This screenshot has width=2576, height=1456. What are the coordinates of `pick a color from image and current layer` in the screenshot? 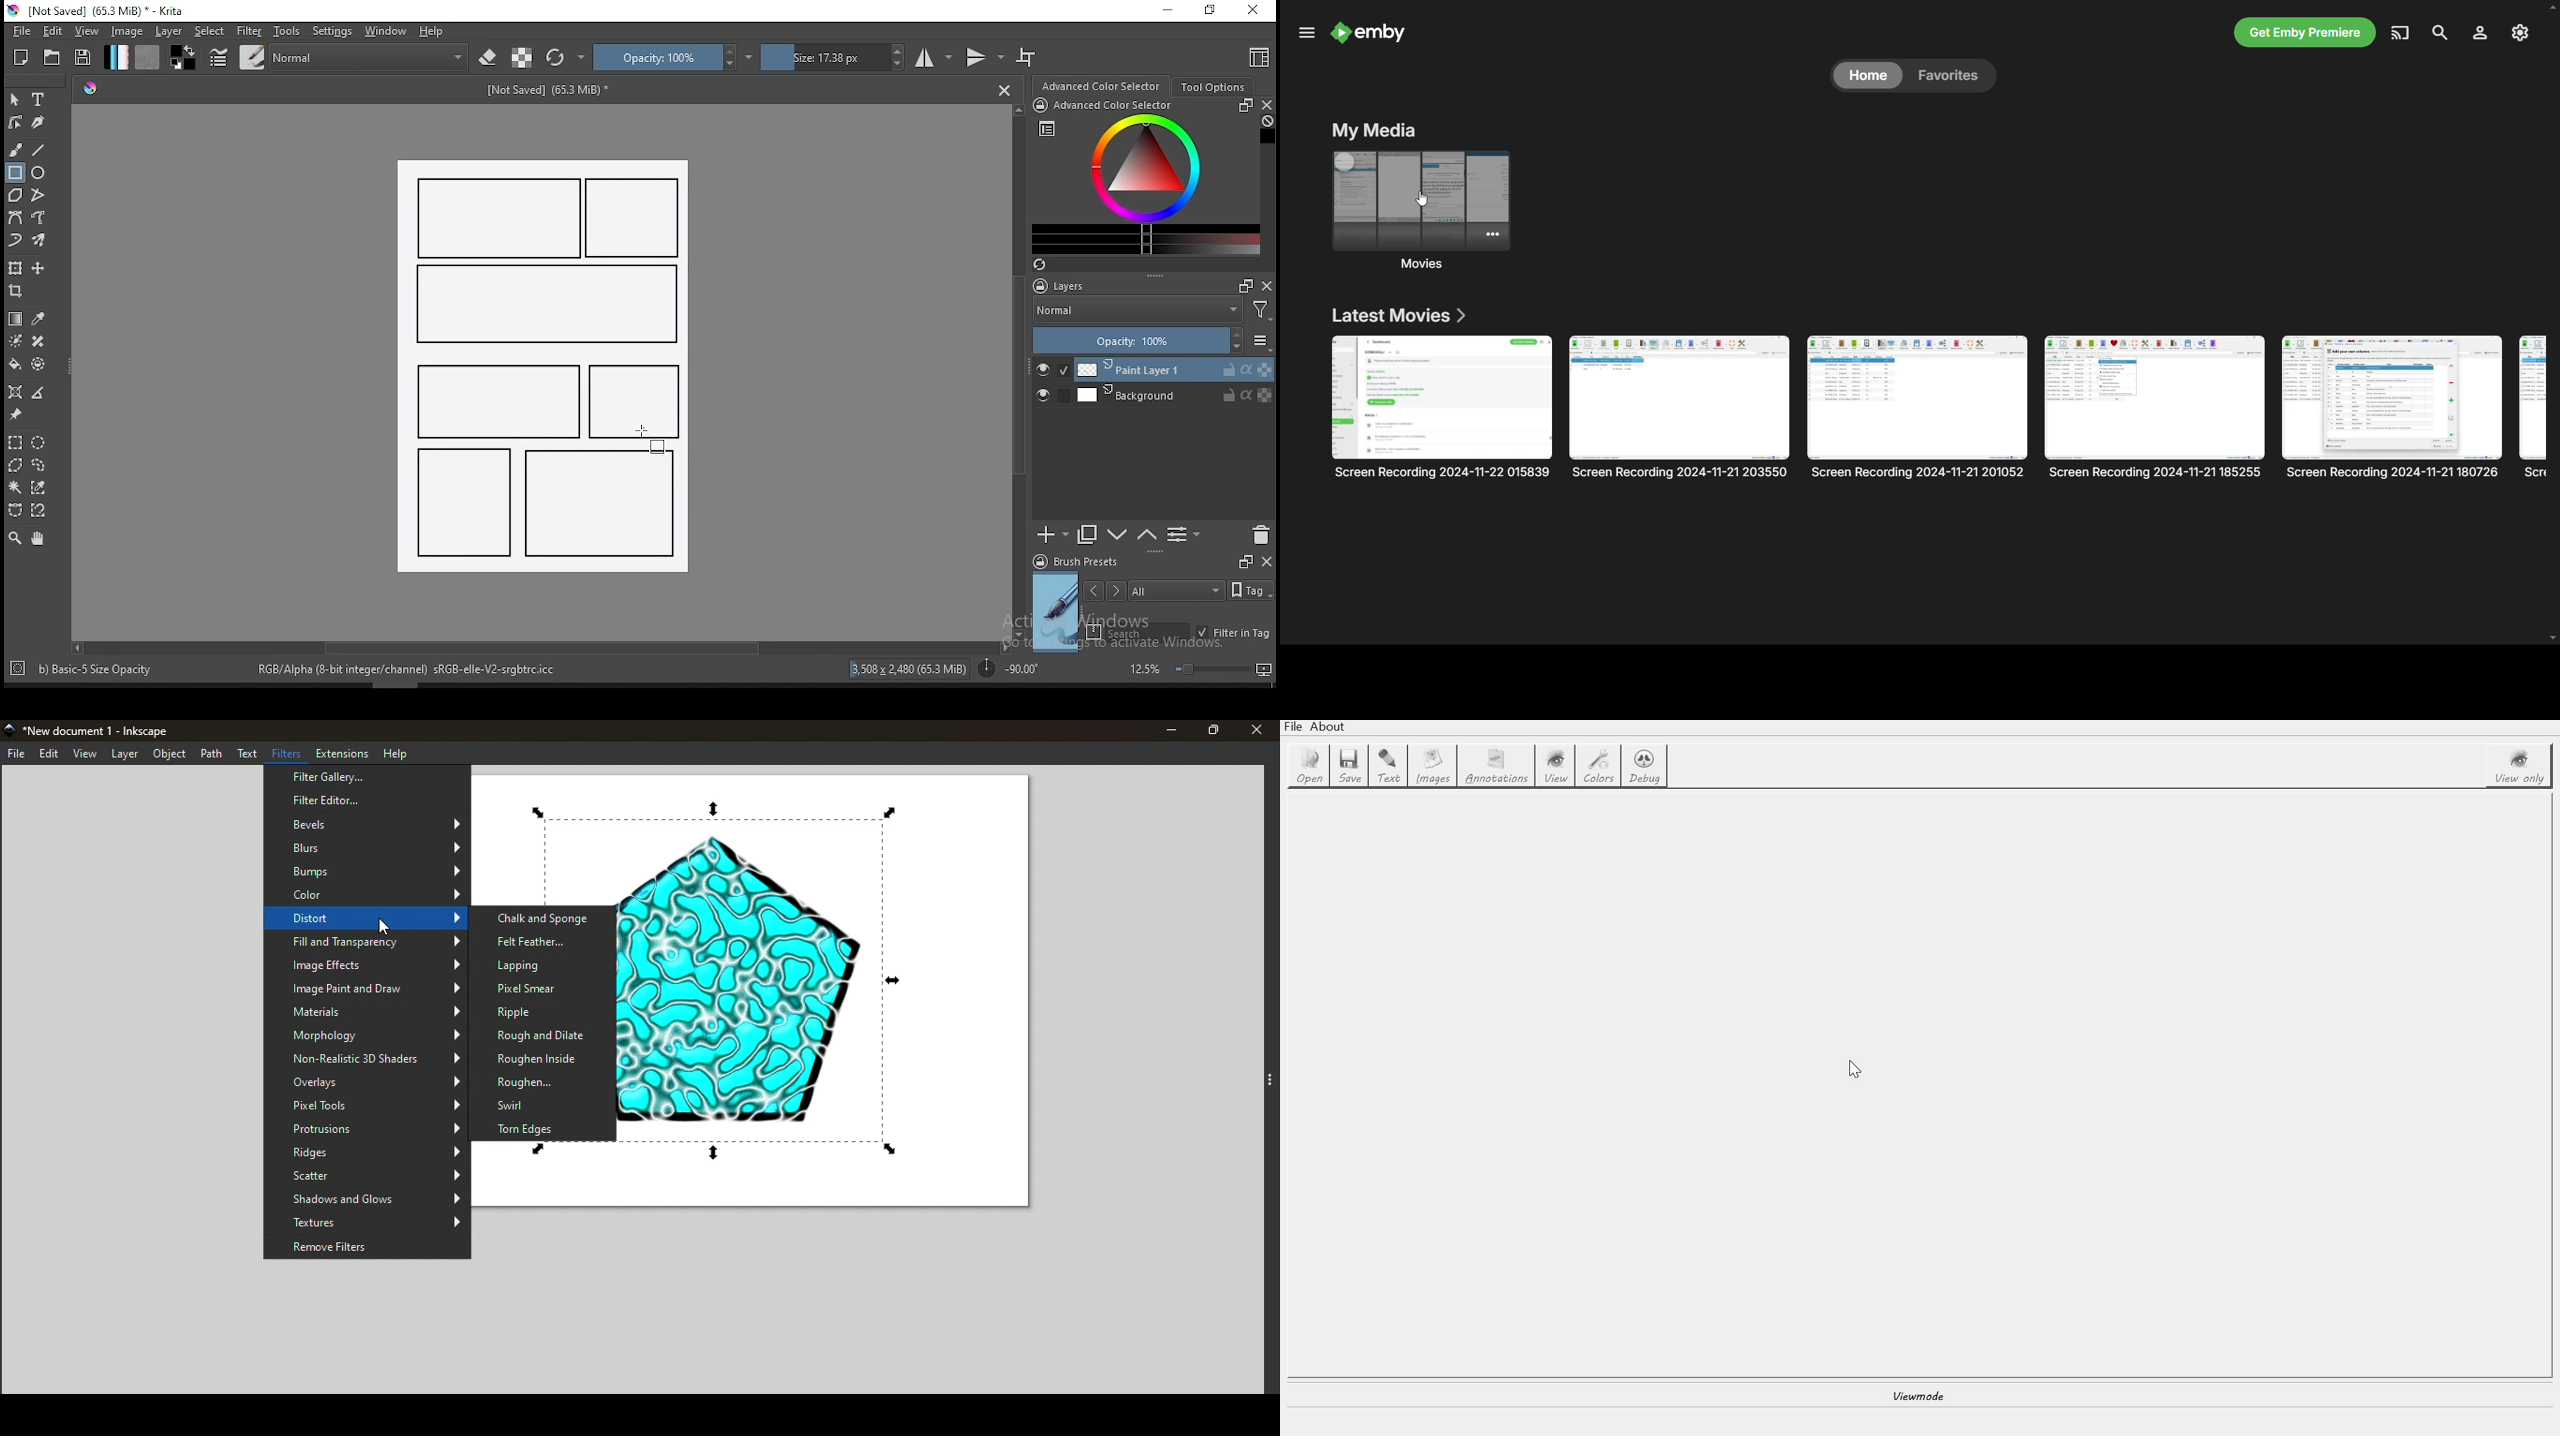 It's located at (39, 319).